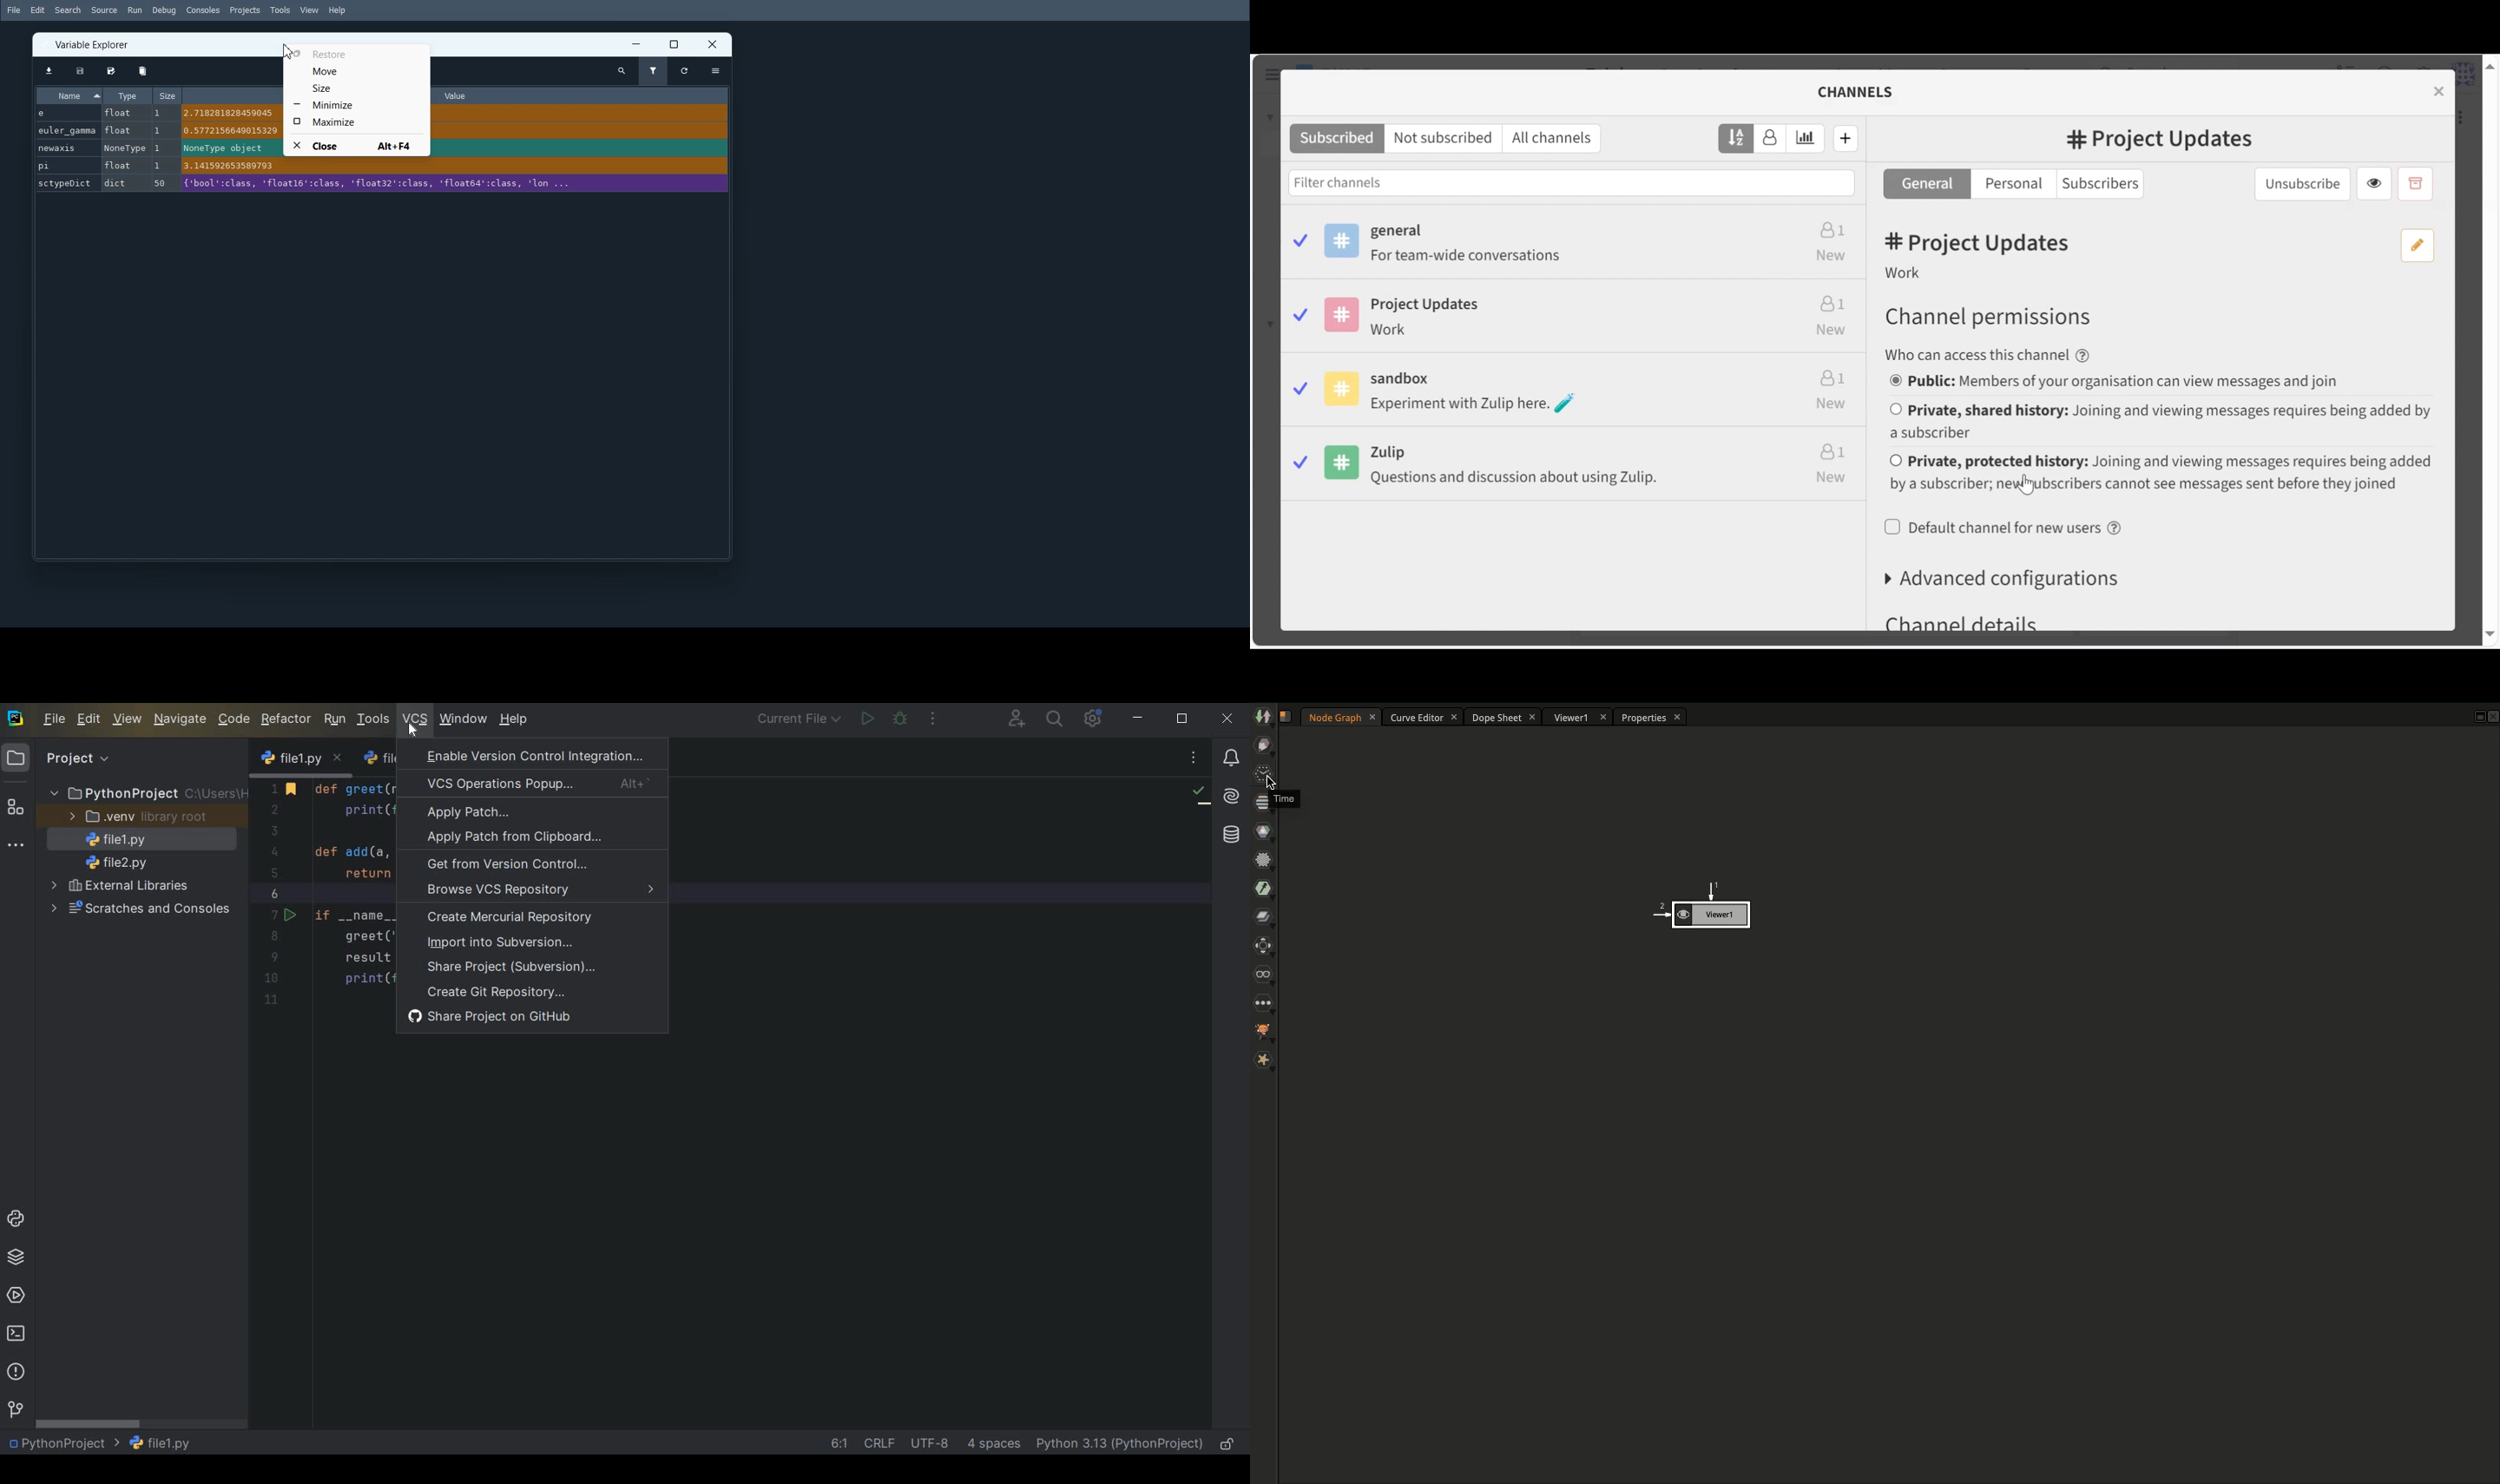 The height and width of the screenshot is (1484, 2520). Describe the element at coordinates (54, 721) in the screenshot. I see `file` at that location.